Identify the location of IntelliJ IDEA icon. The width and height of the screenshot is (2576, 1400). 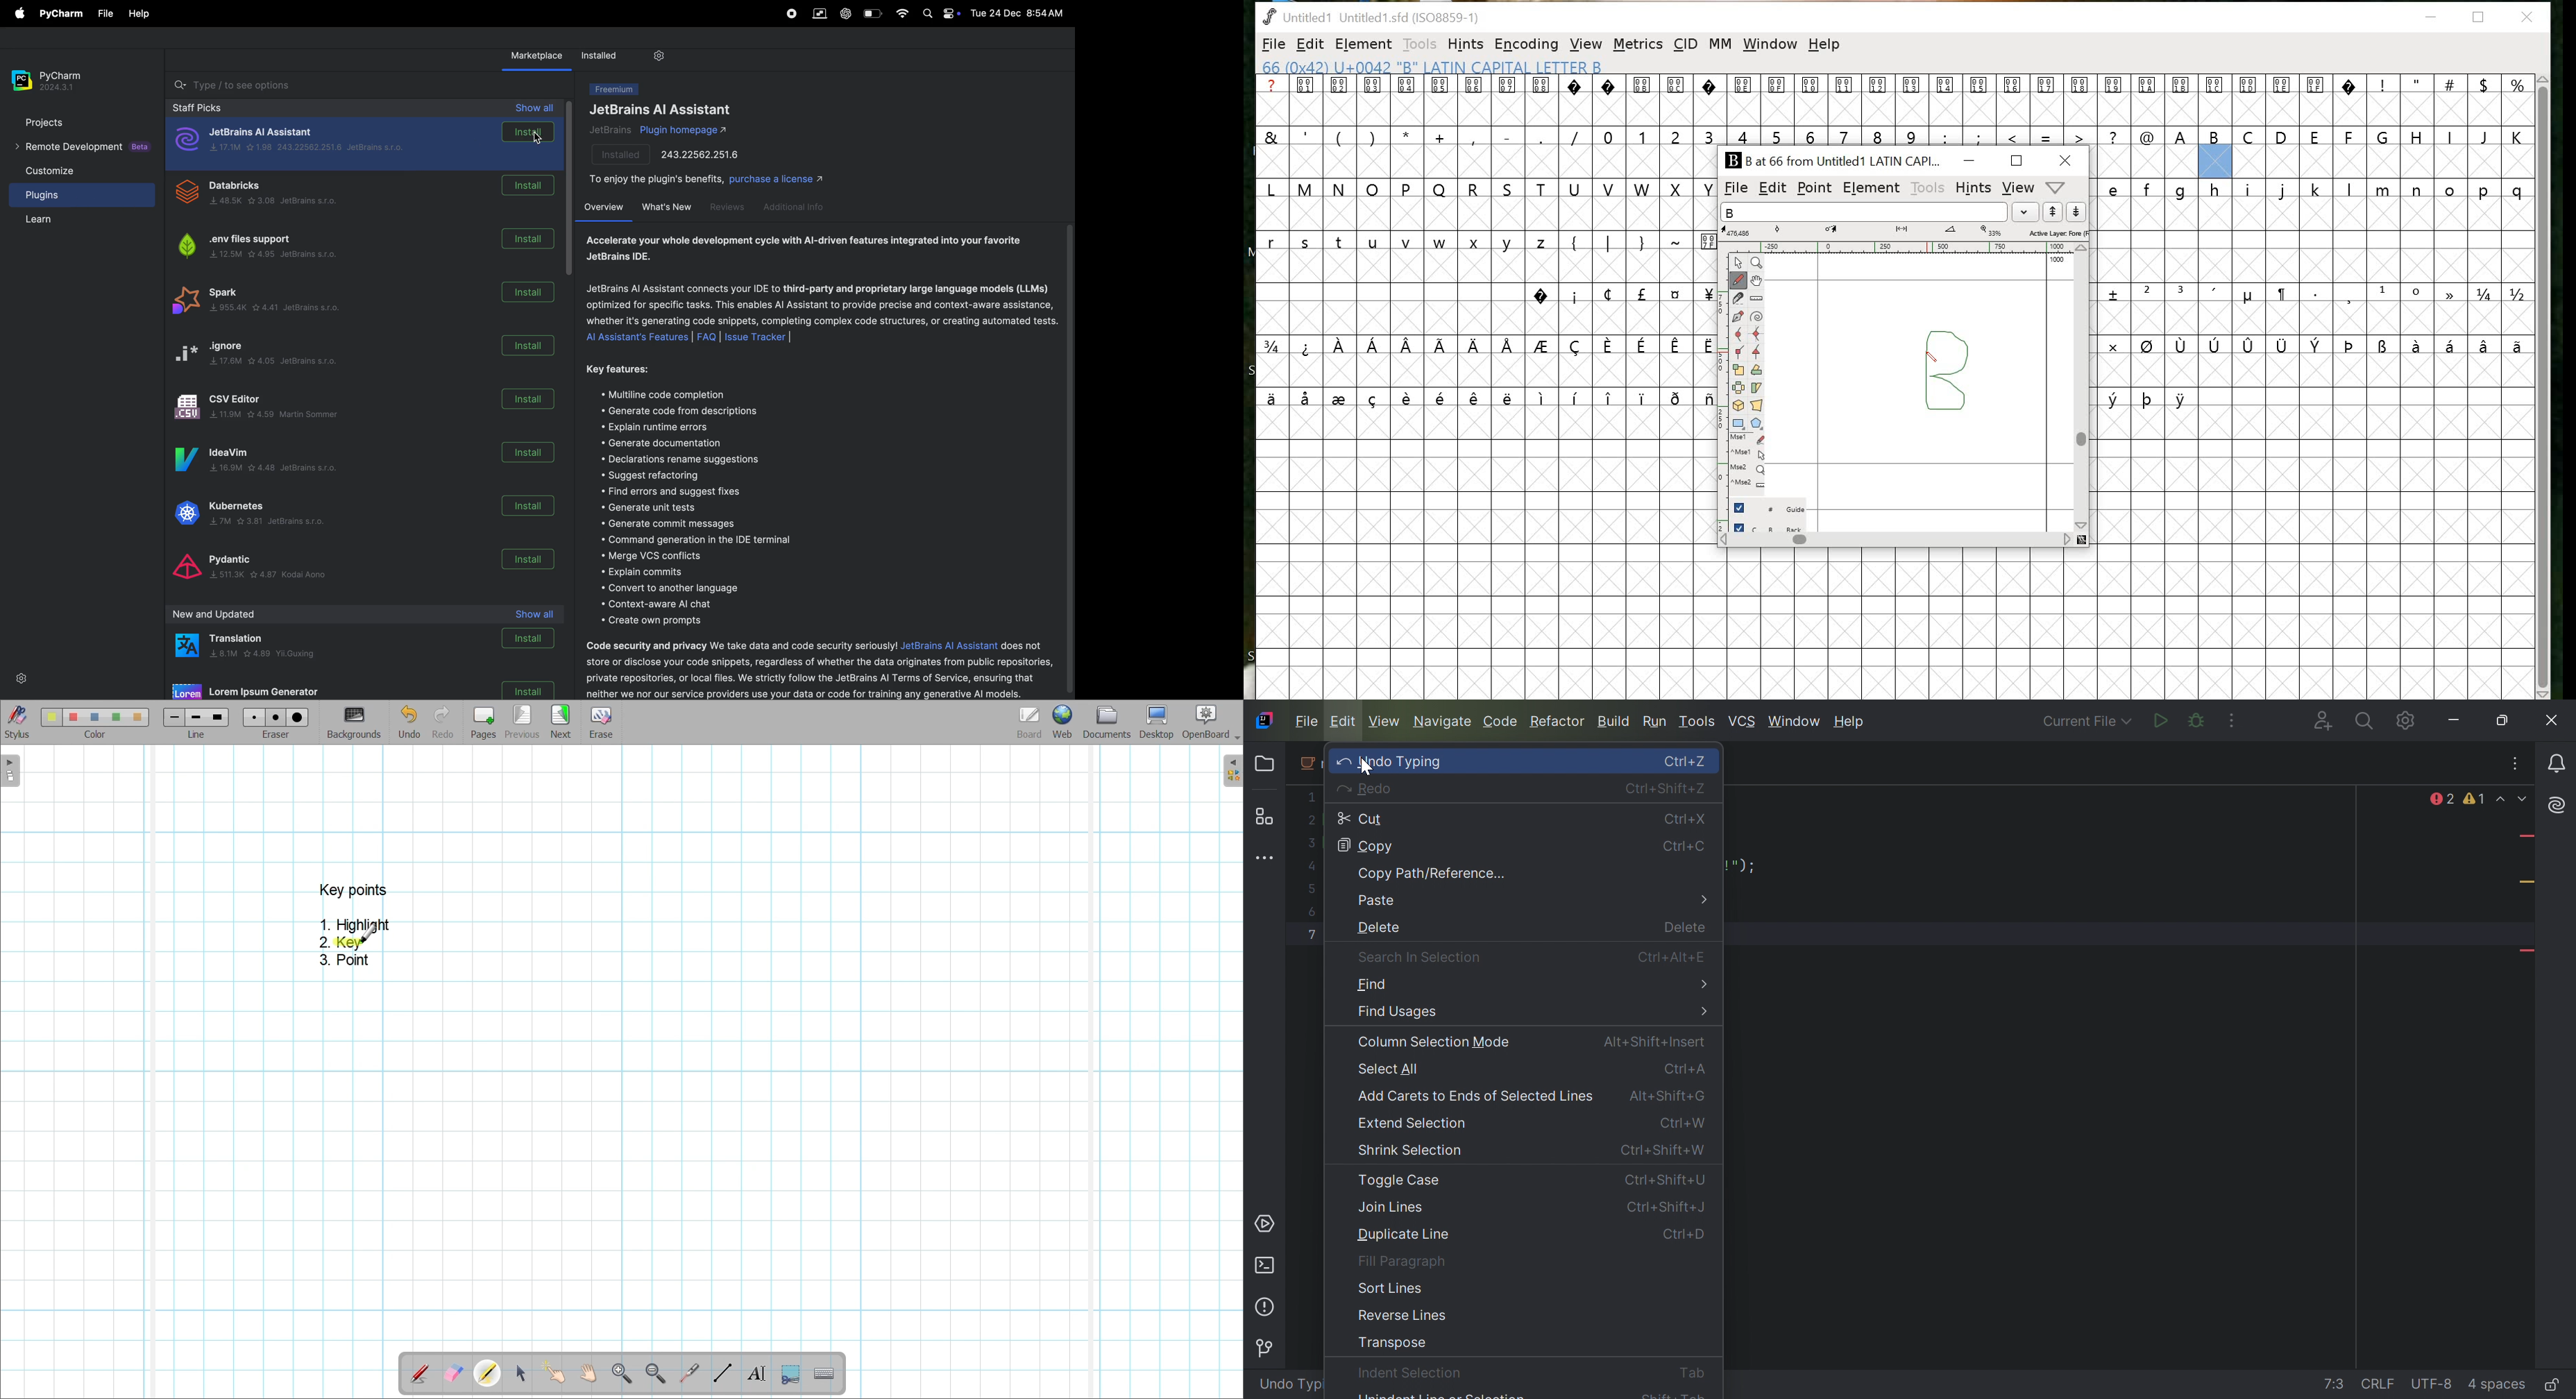
(1265, 720).